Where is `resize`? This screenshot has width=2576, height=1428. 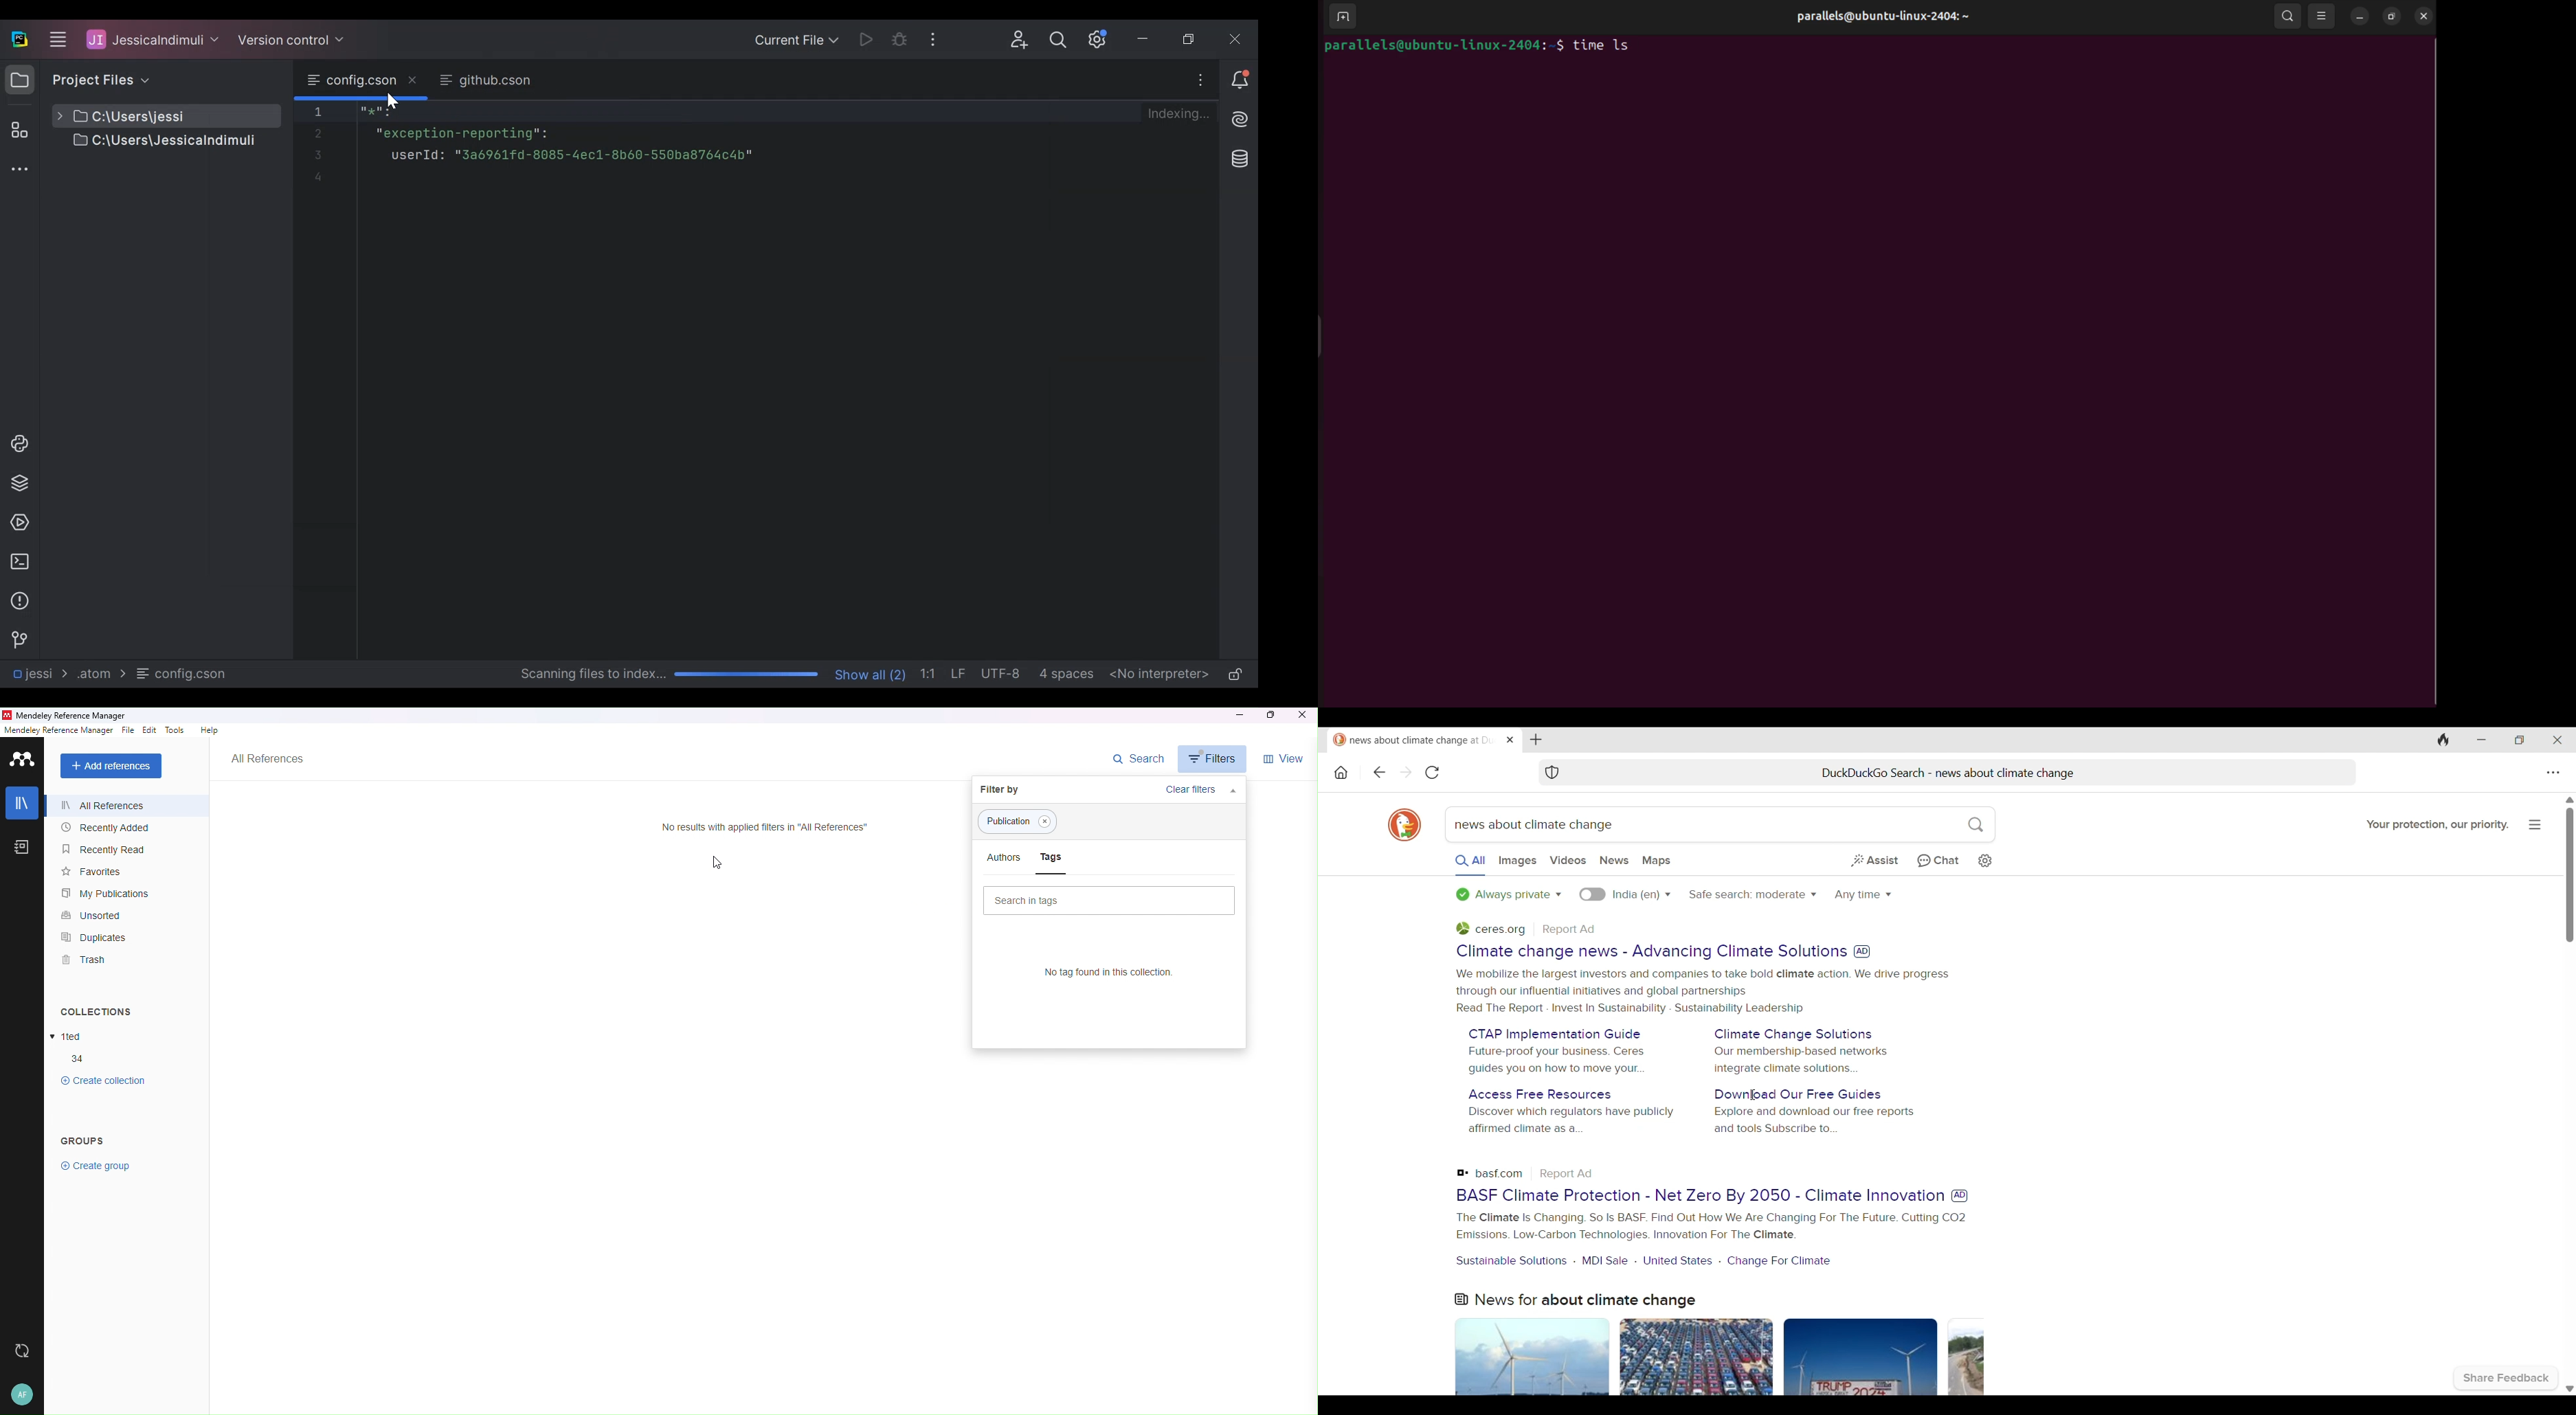
resize is located at coordinates (2323, 15).